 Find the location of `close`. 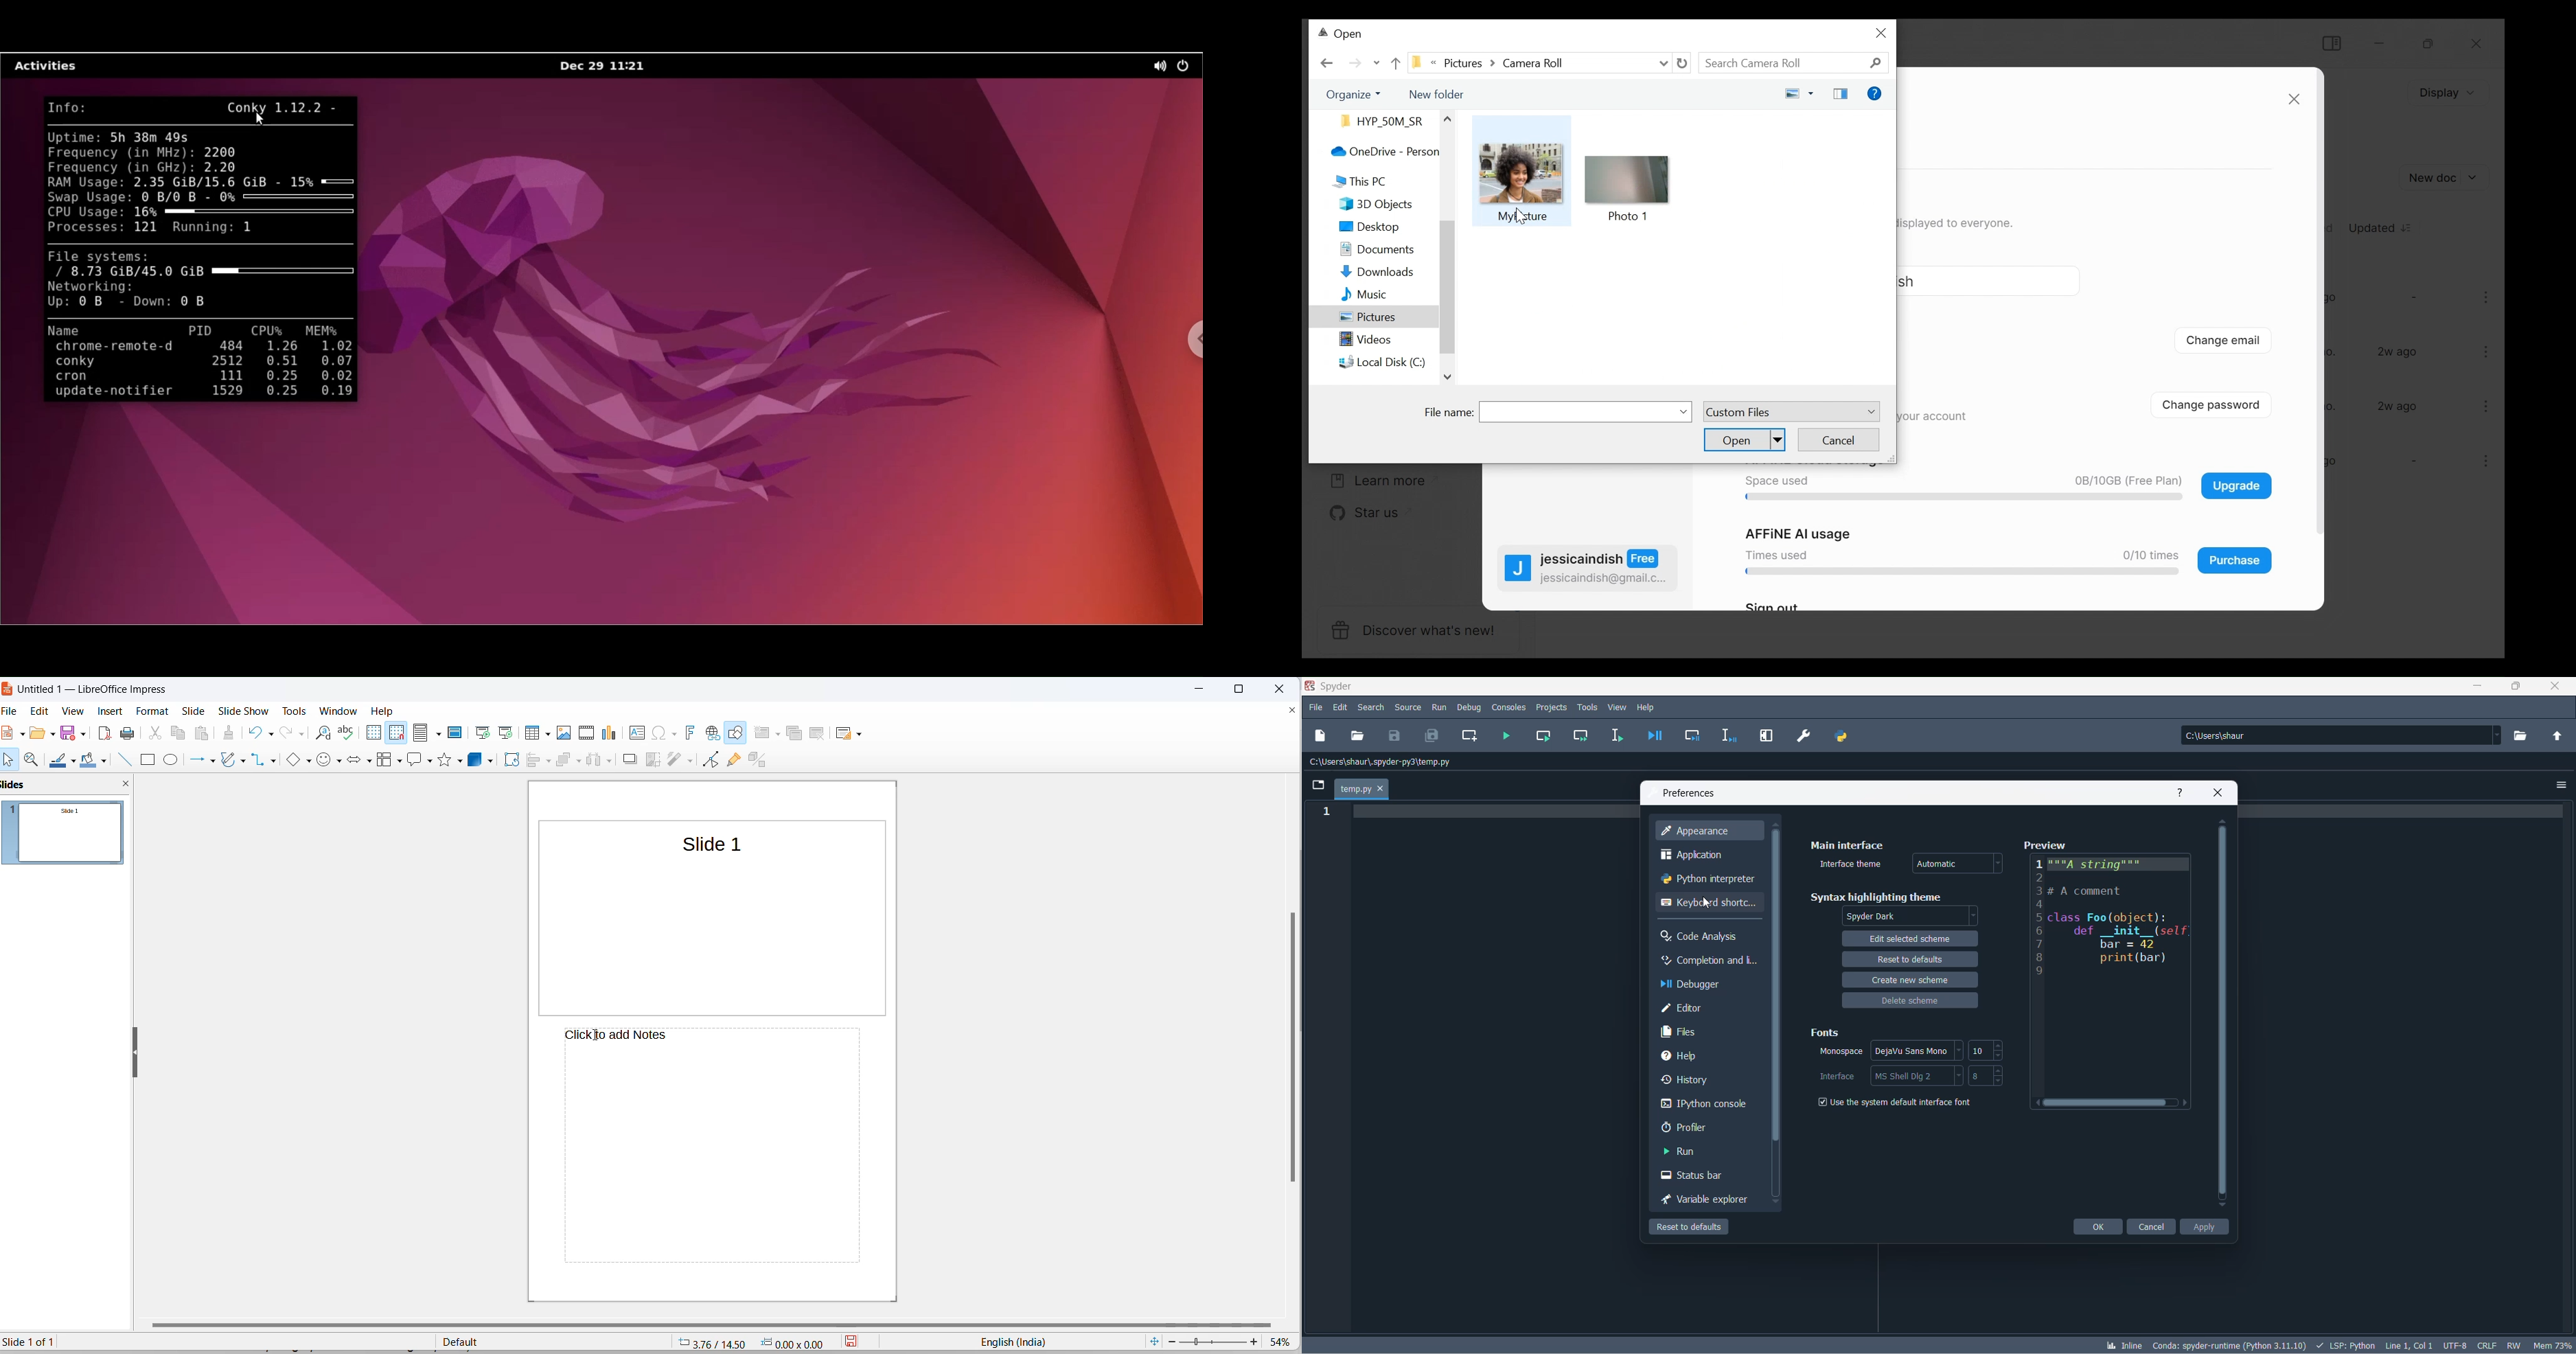

close is located at coordinates (2294, 100).